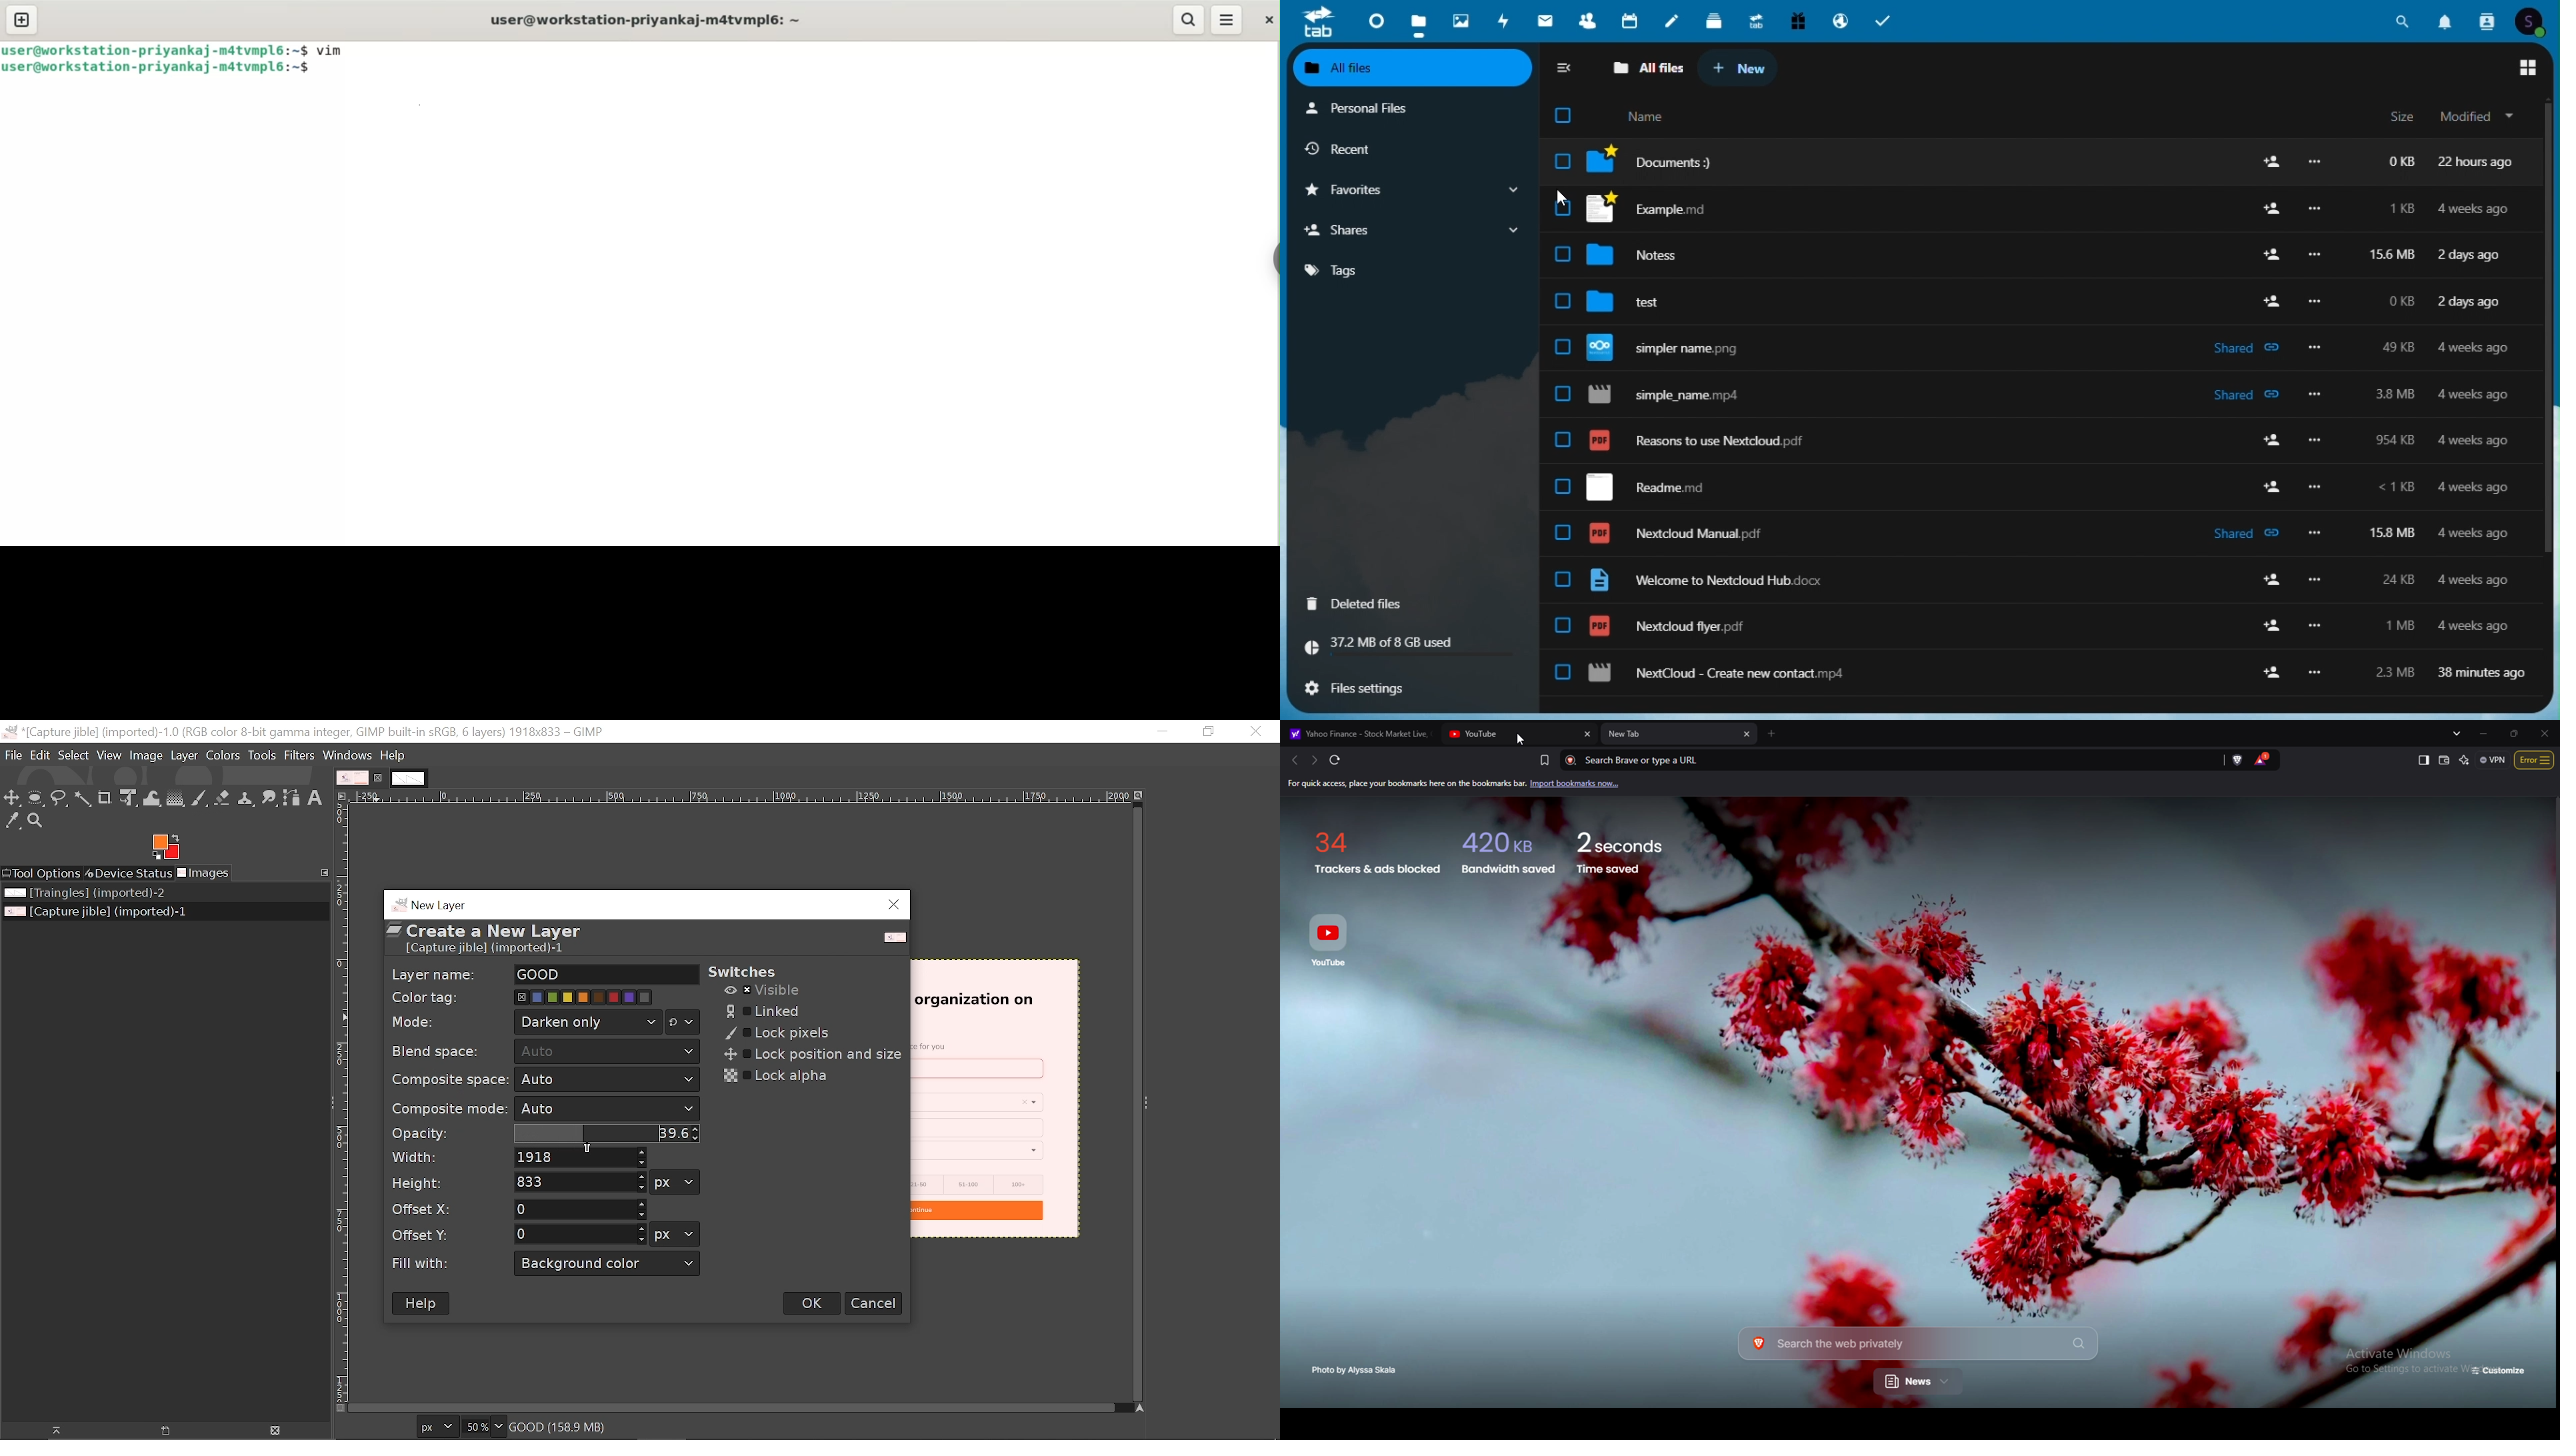 Image resolution: width=2576 pixels, height=1456 pixels. I want to click on Current zoom, so click(478, 1426).